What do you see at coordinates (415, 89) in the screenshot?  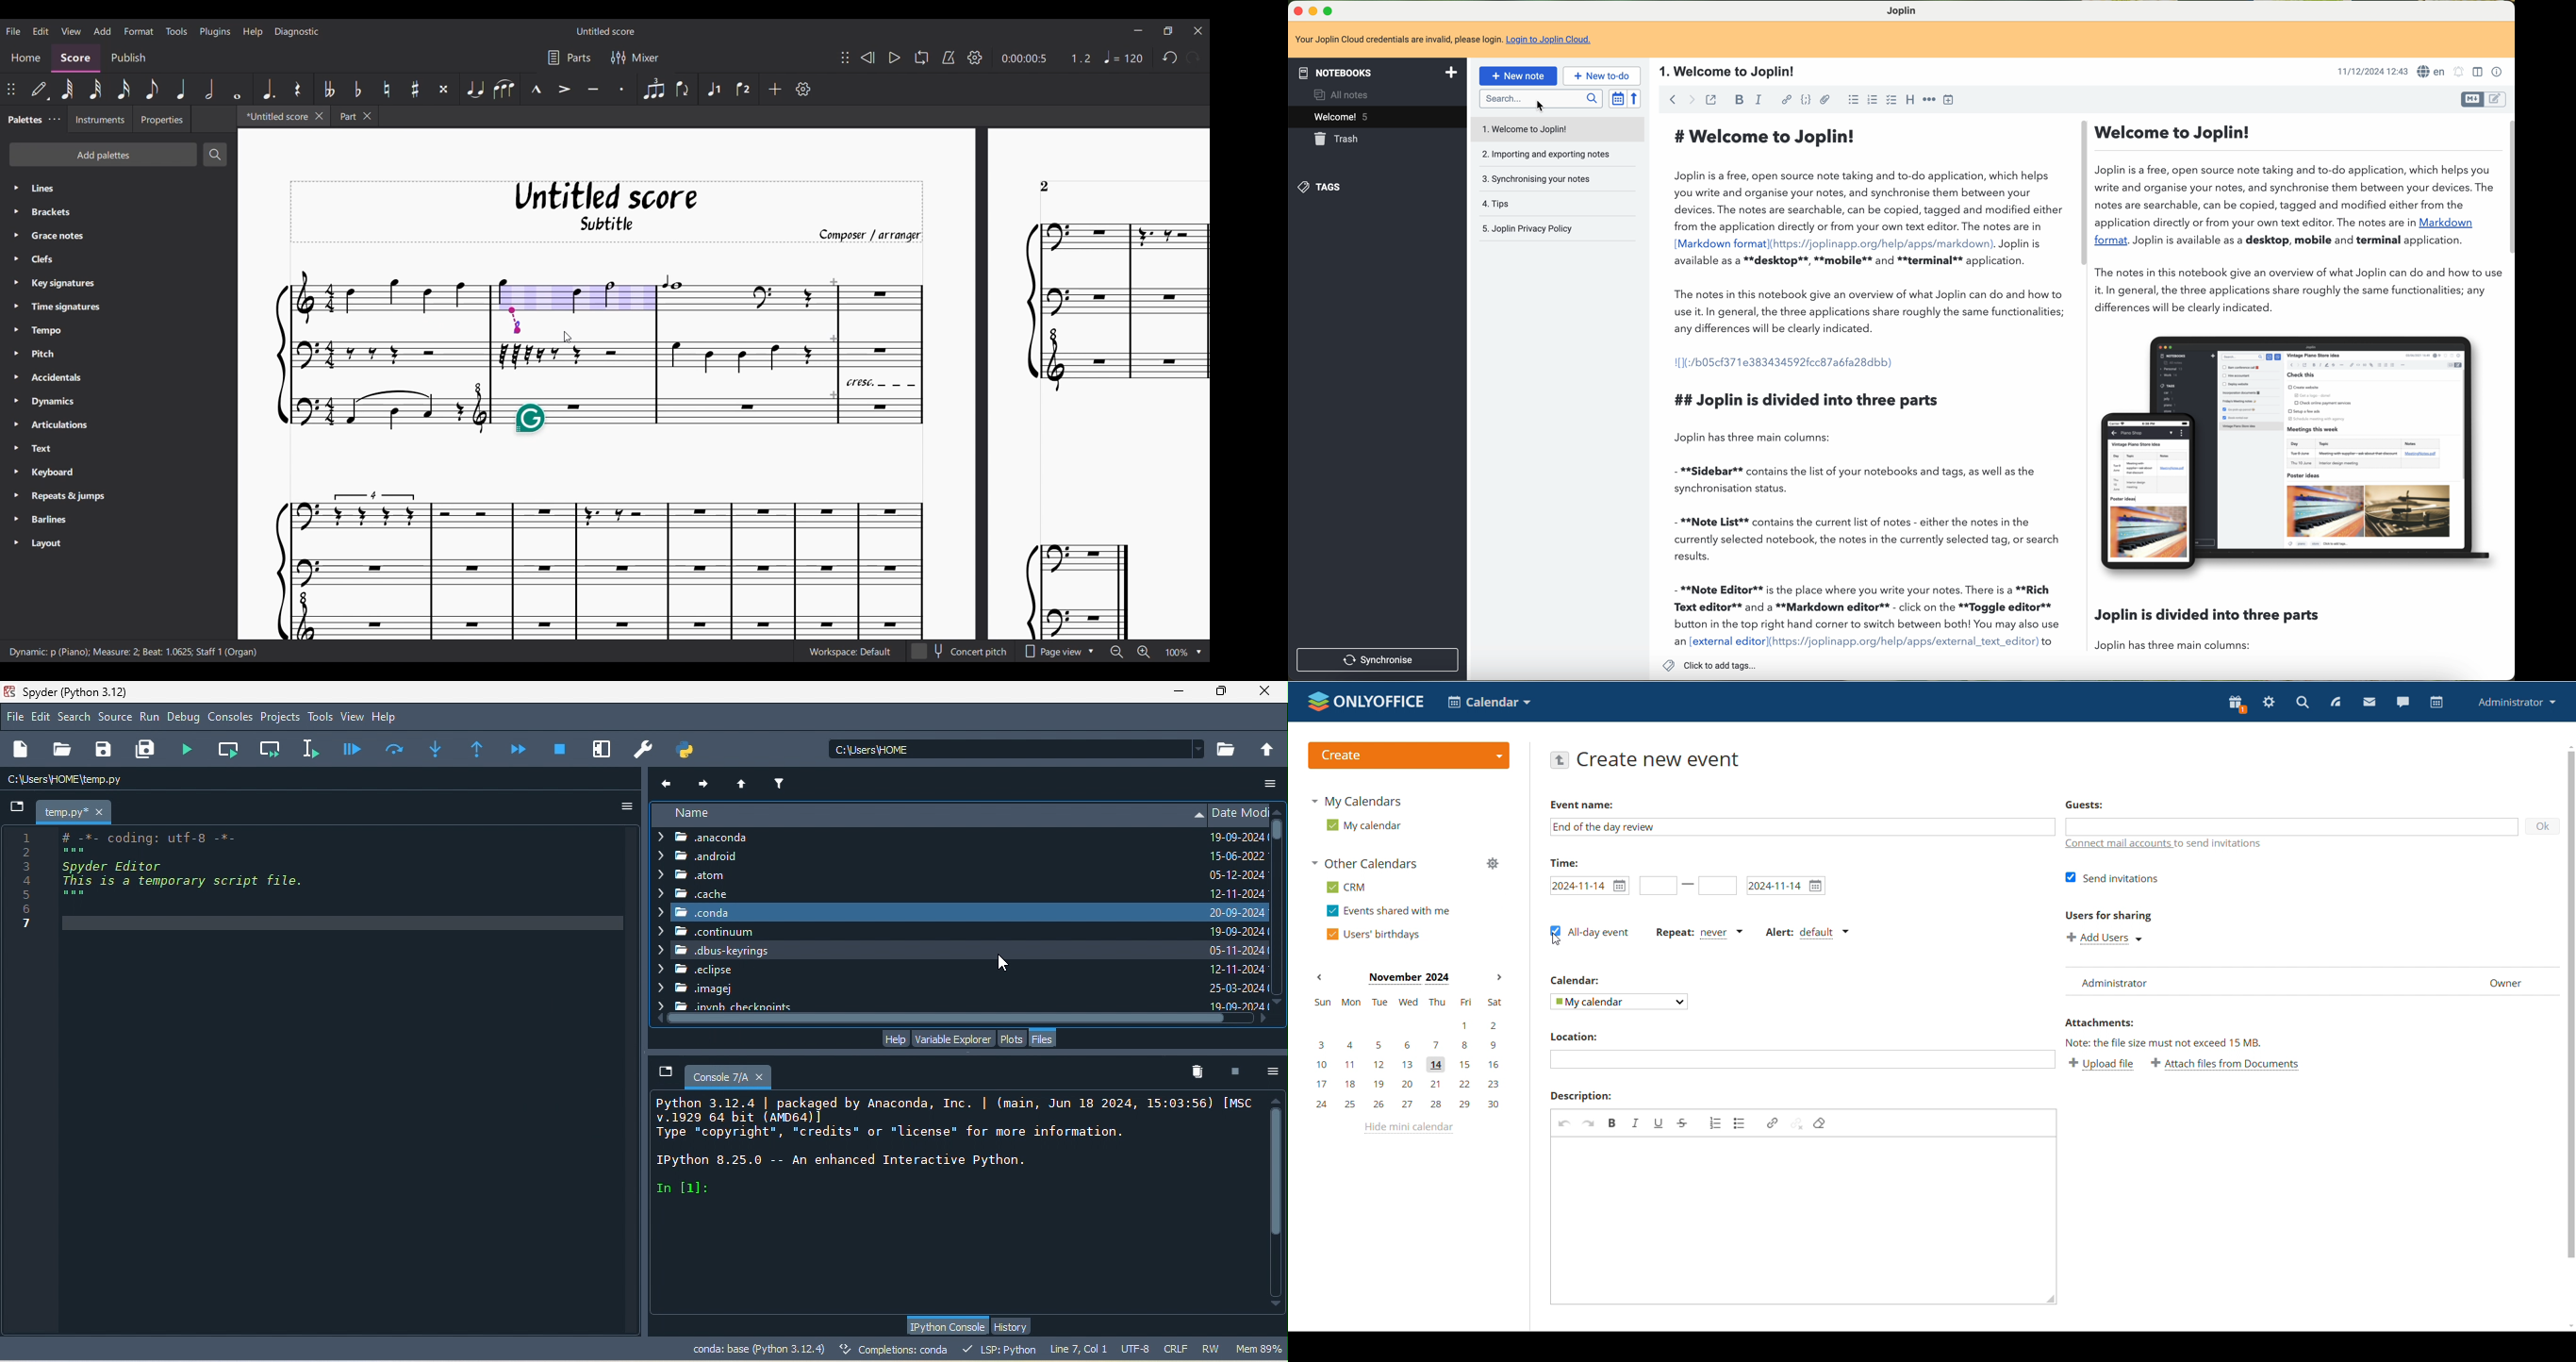 I see `Toggle sharp` at bounding box center [415, 89].